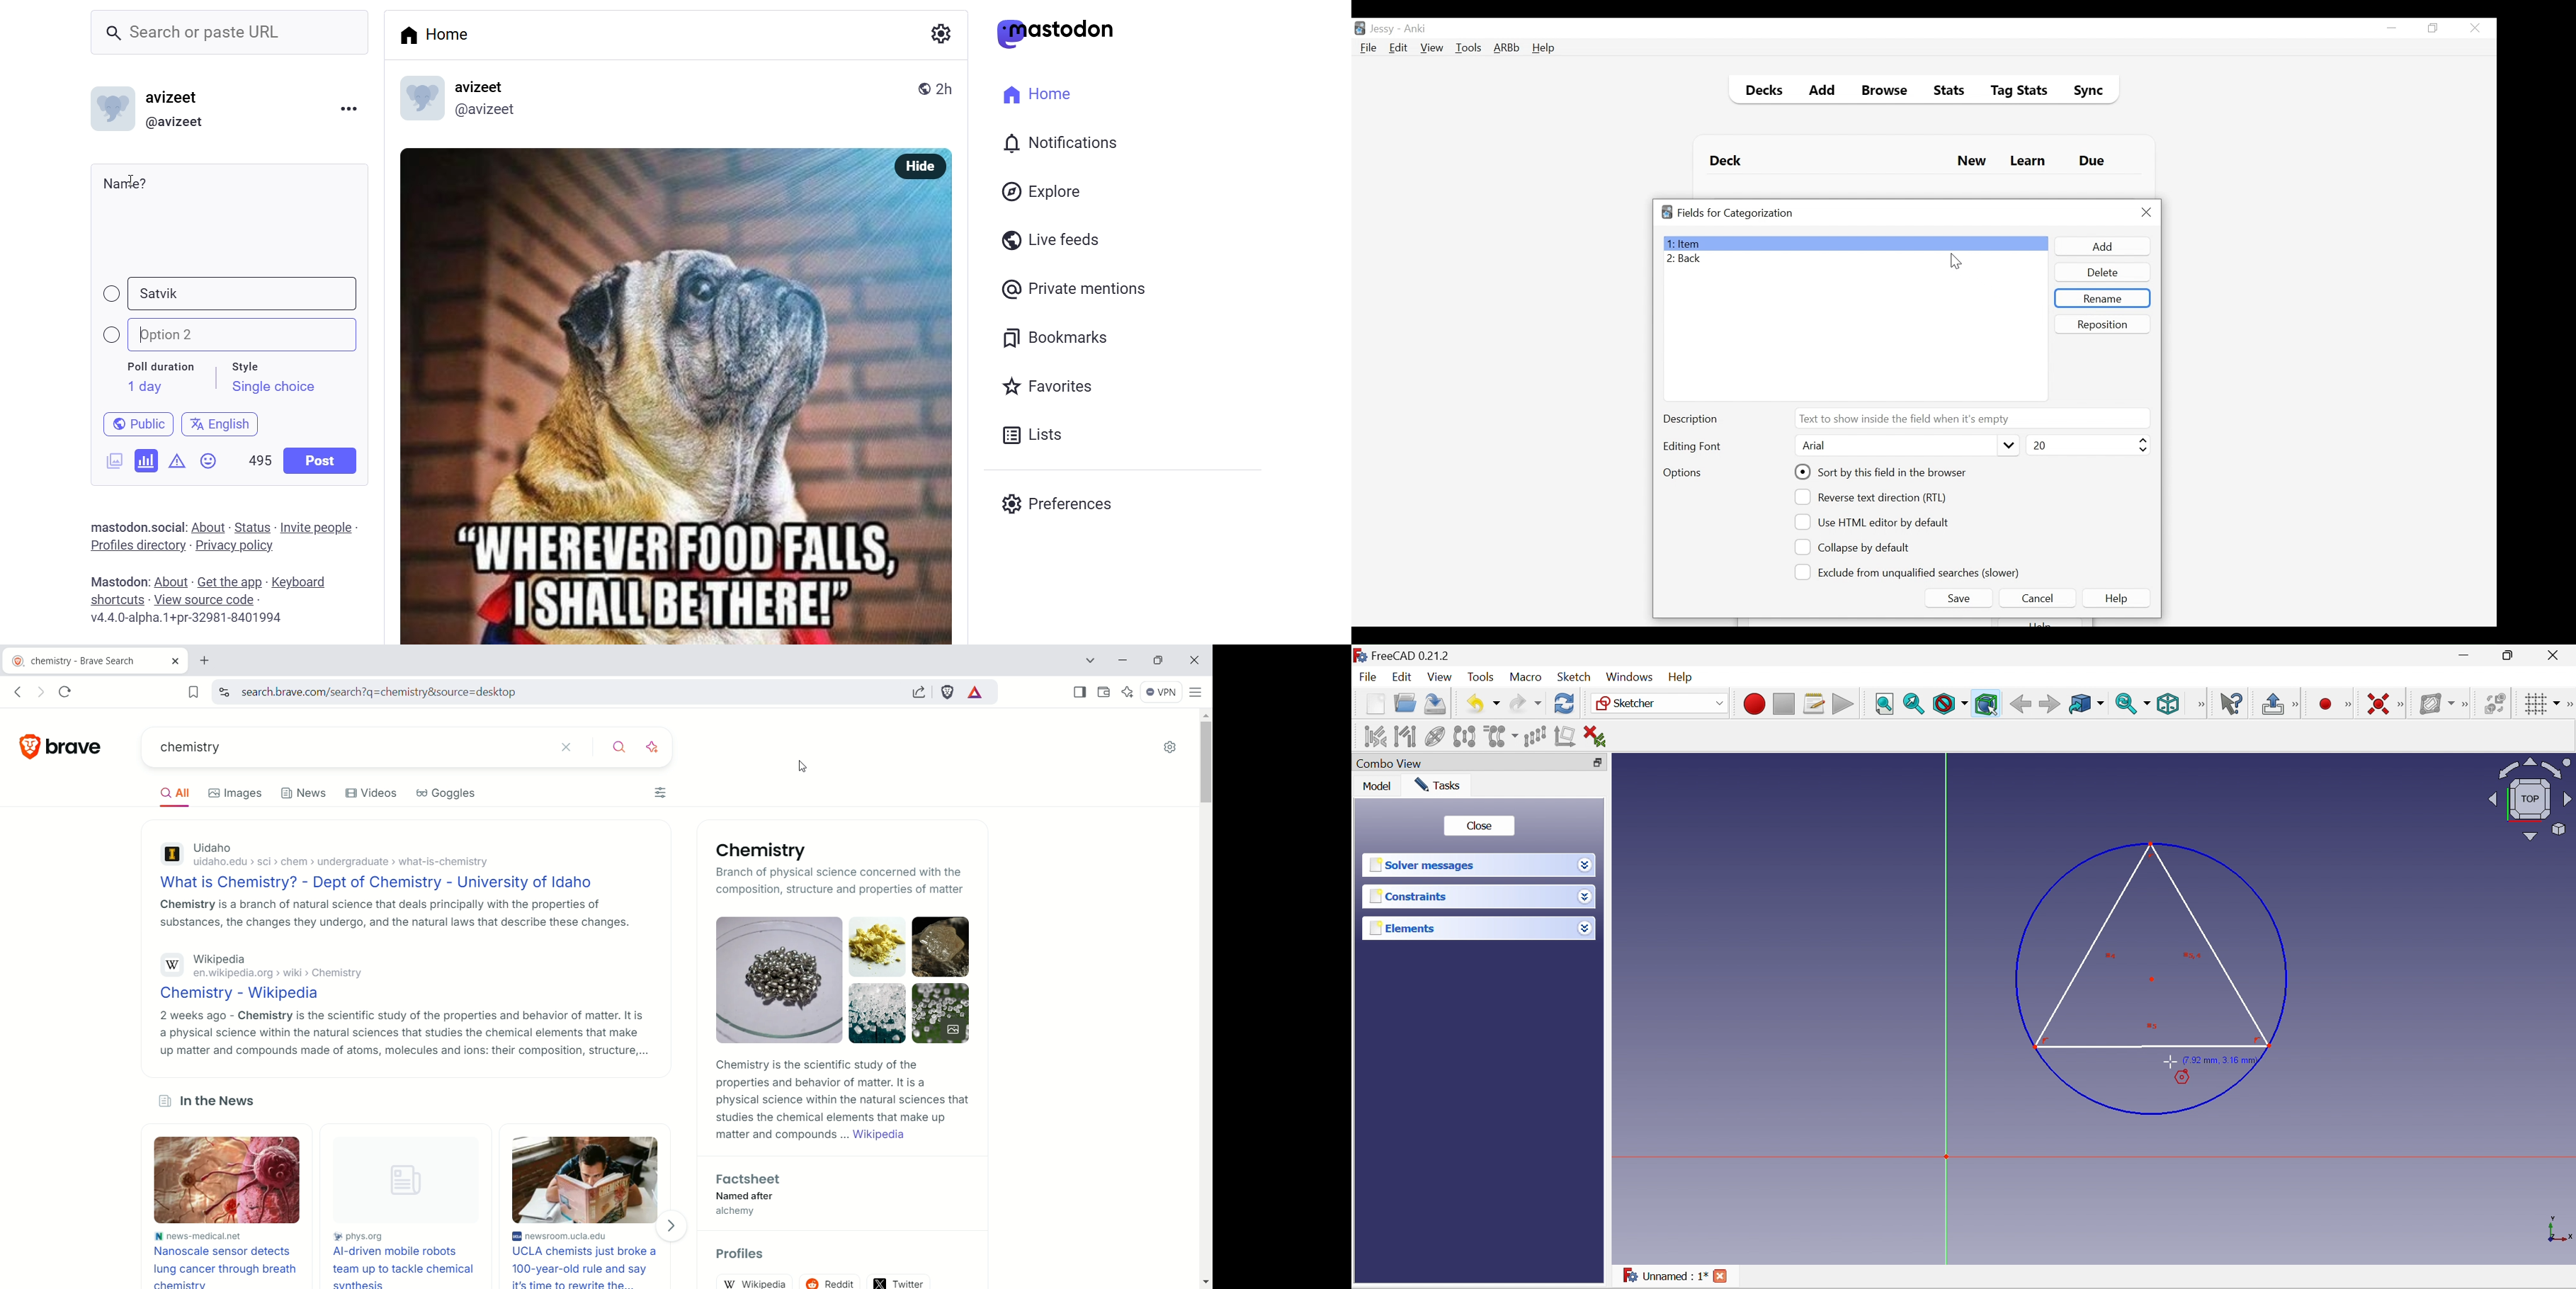 This screenshot has height=1316, width=2576. Describe the element at coordinates (2557, 654) in the screenshot. I see `Close` at that location.